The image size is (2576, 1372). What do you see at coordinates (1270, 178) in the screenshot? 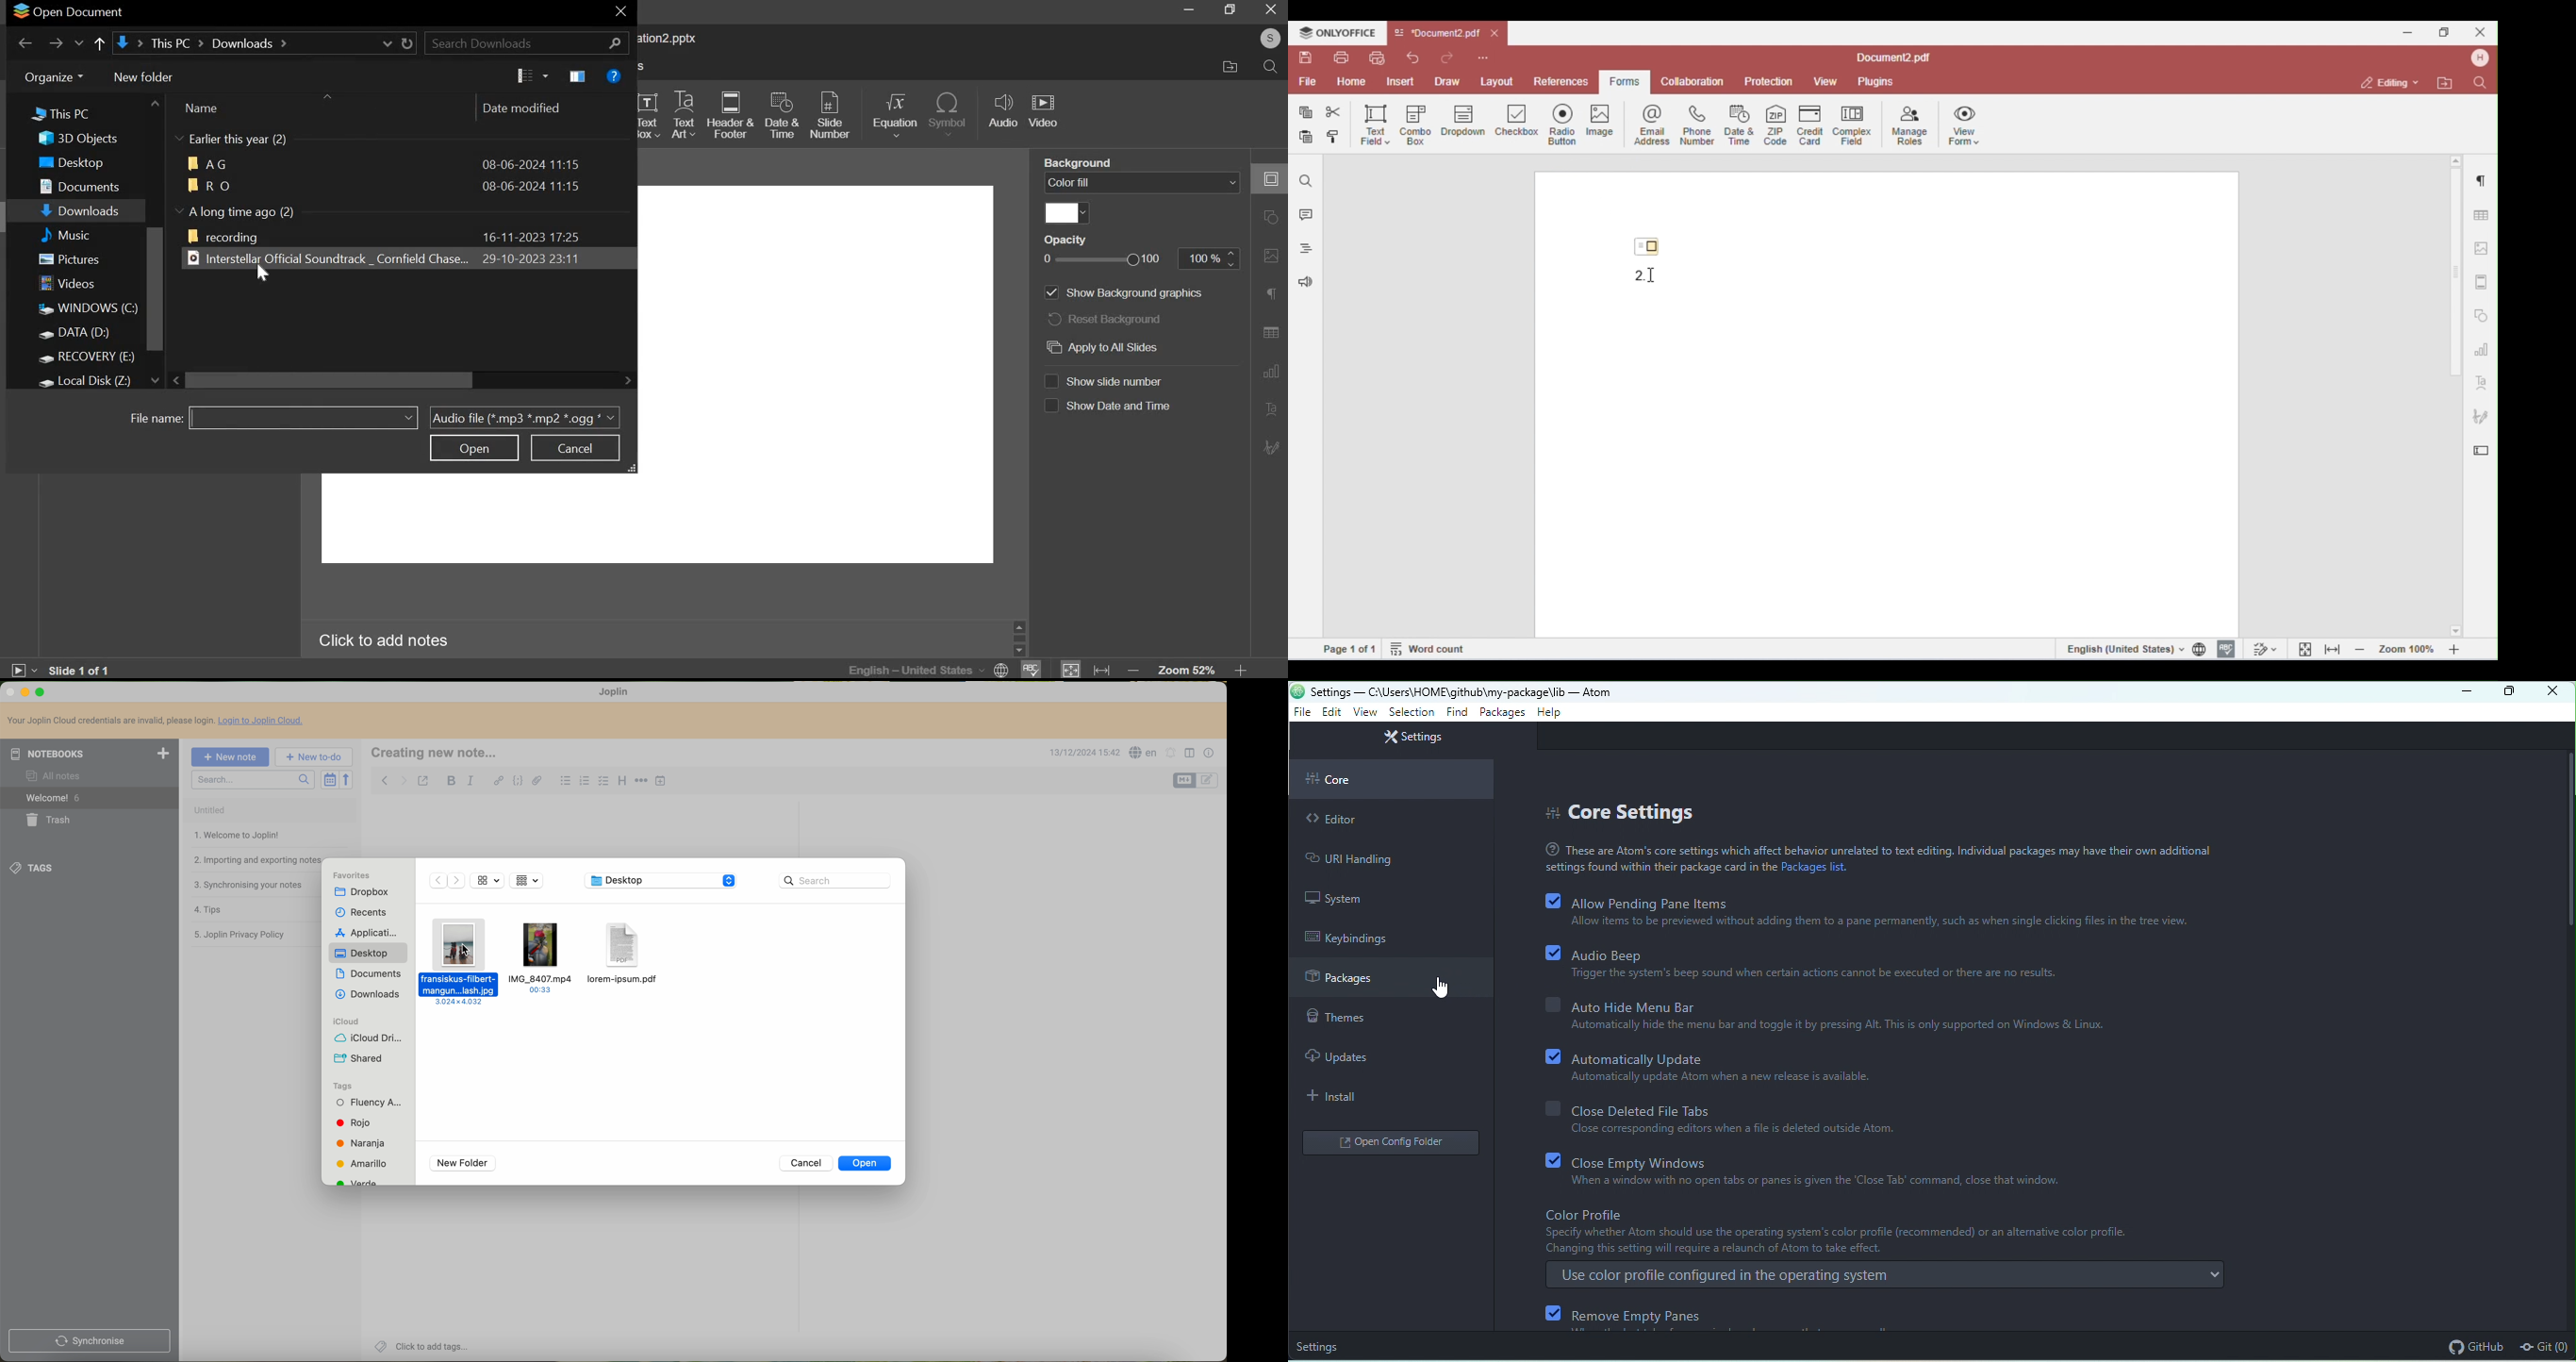
I see `slide settings` at bounding box center [1270, 178].